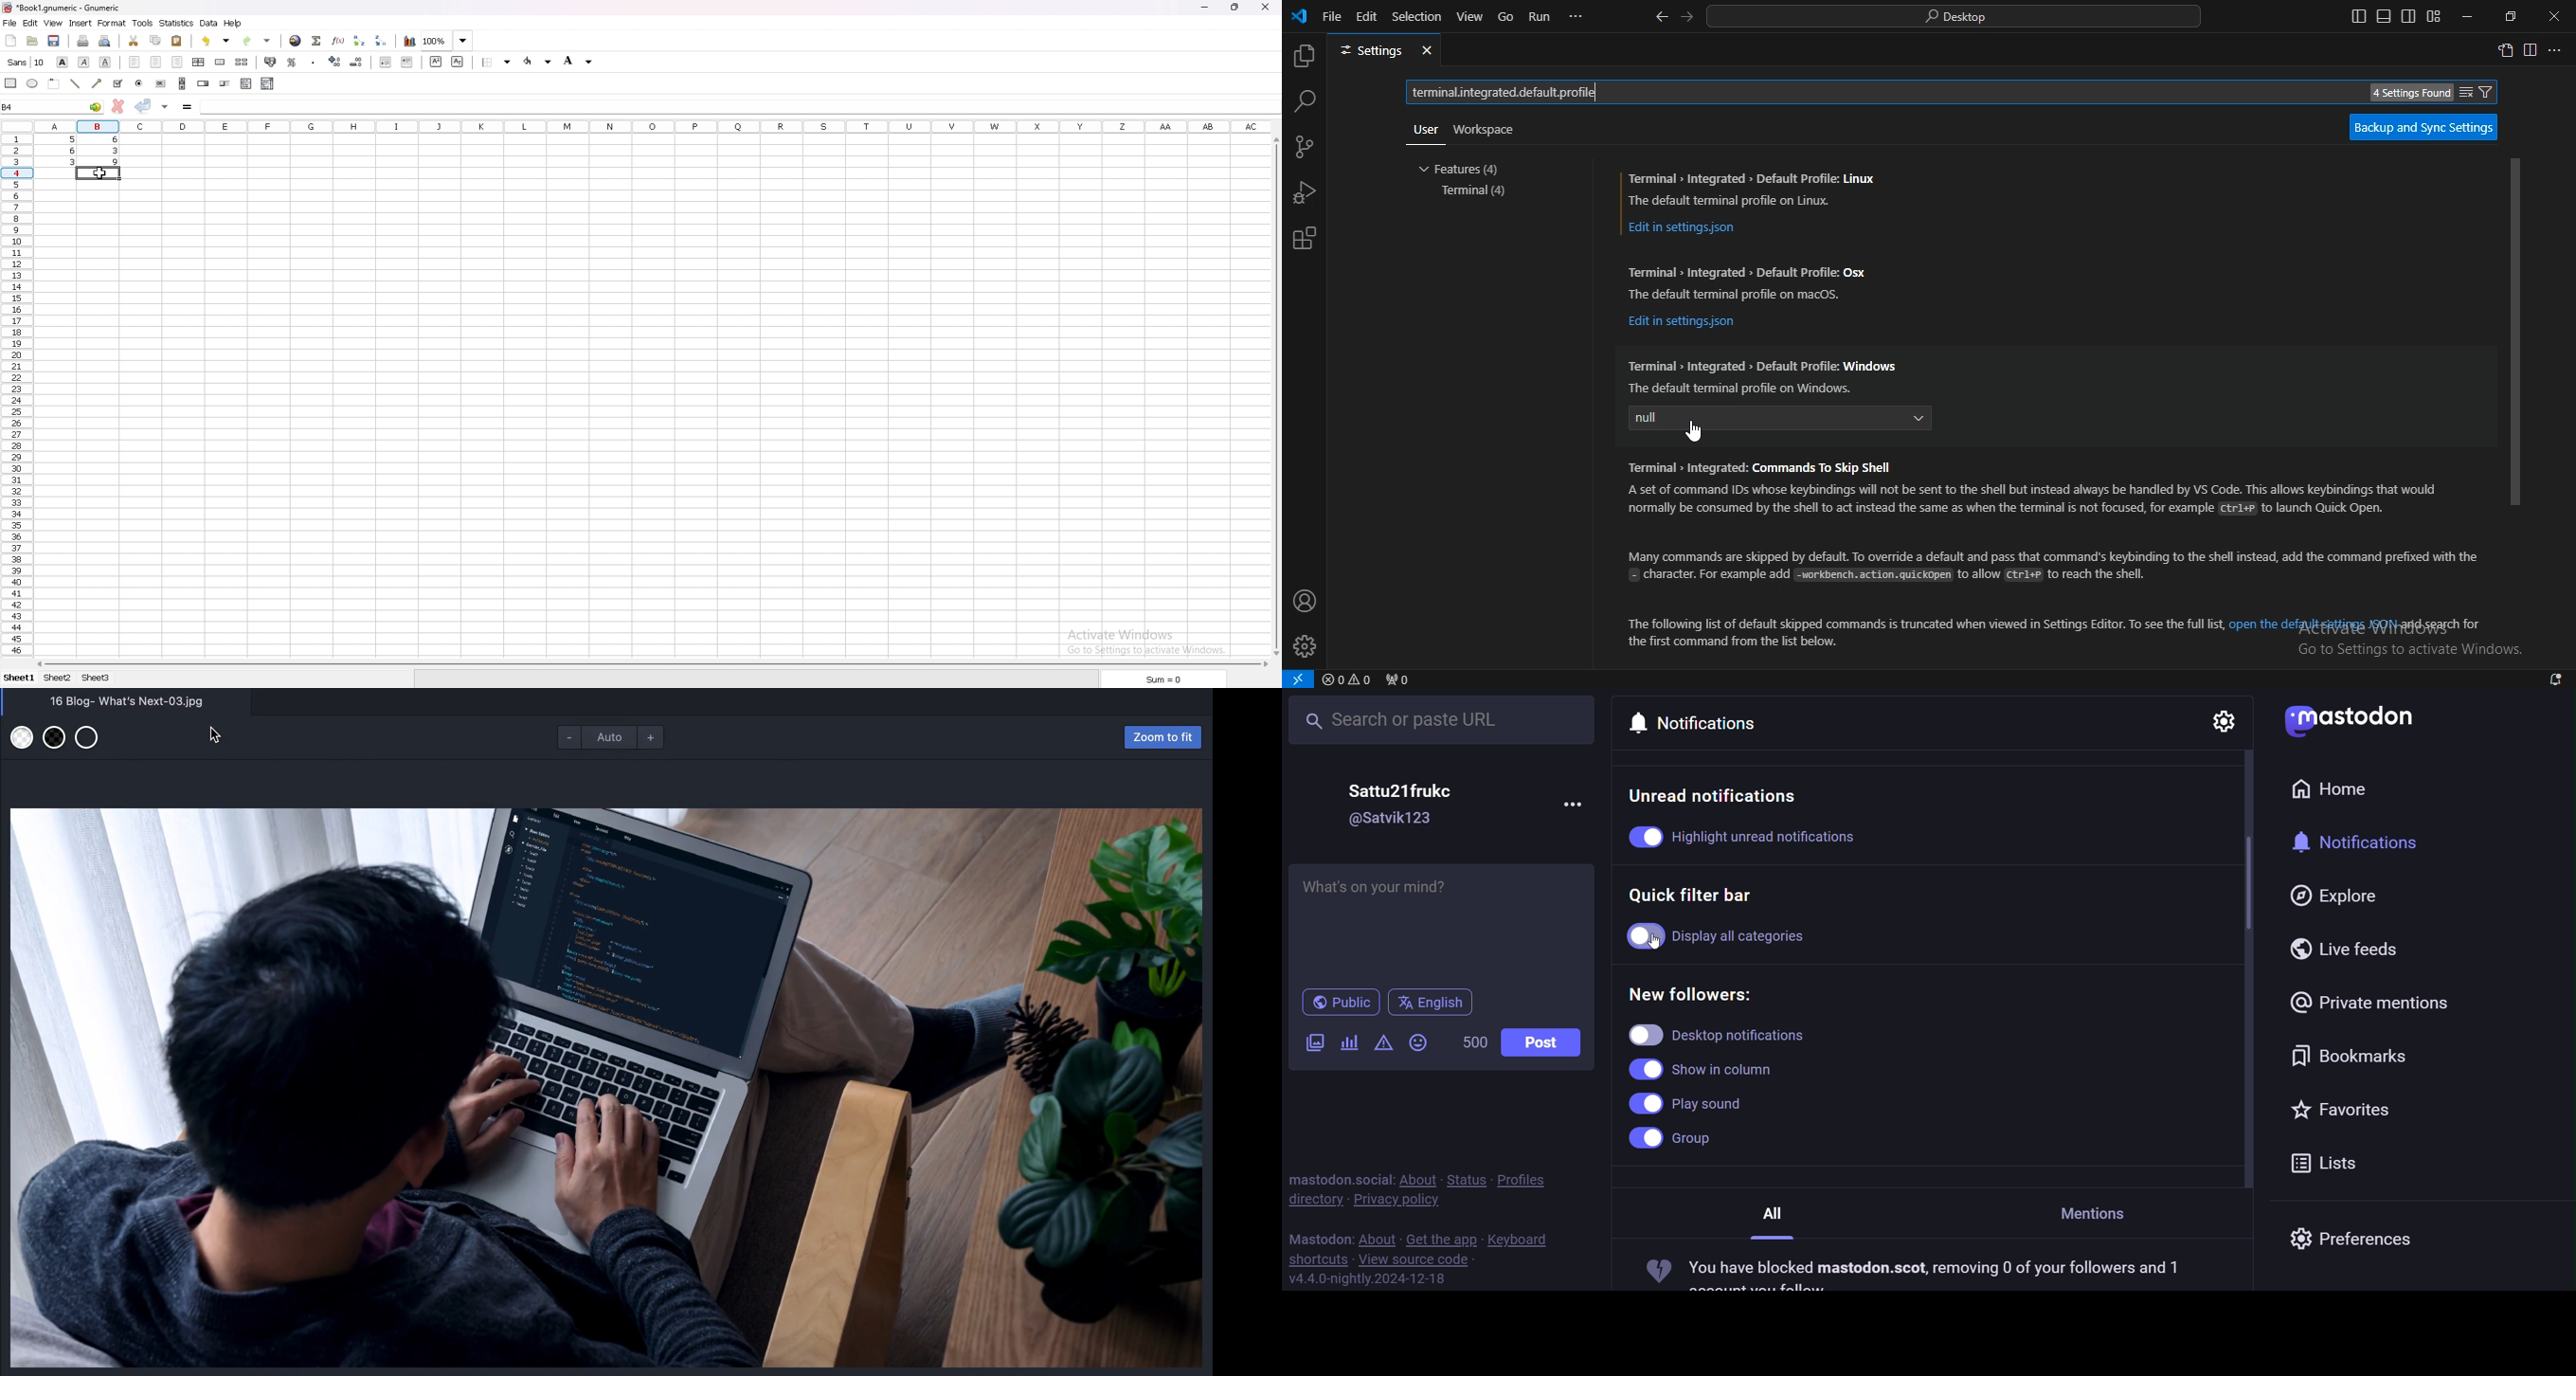 The image size is (2576, 1400). Describe the element at coordinates (296, 41) in the screenshot. I see `hyperlink` at that location.